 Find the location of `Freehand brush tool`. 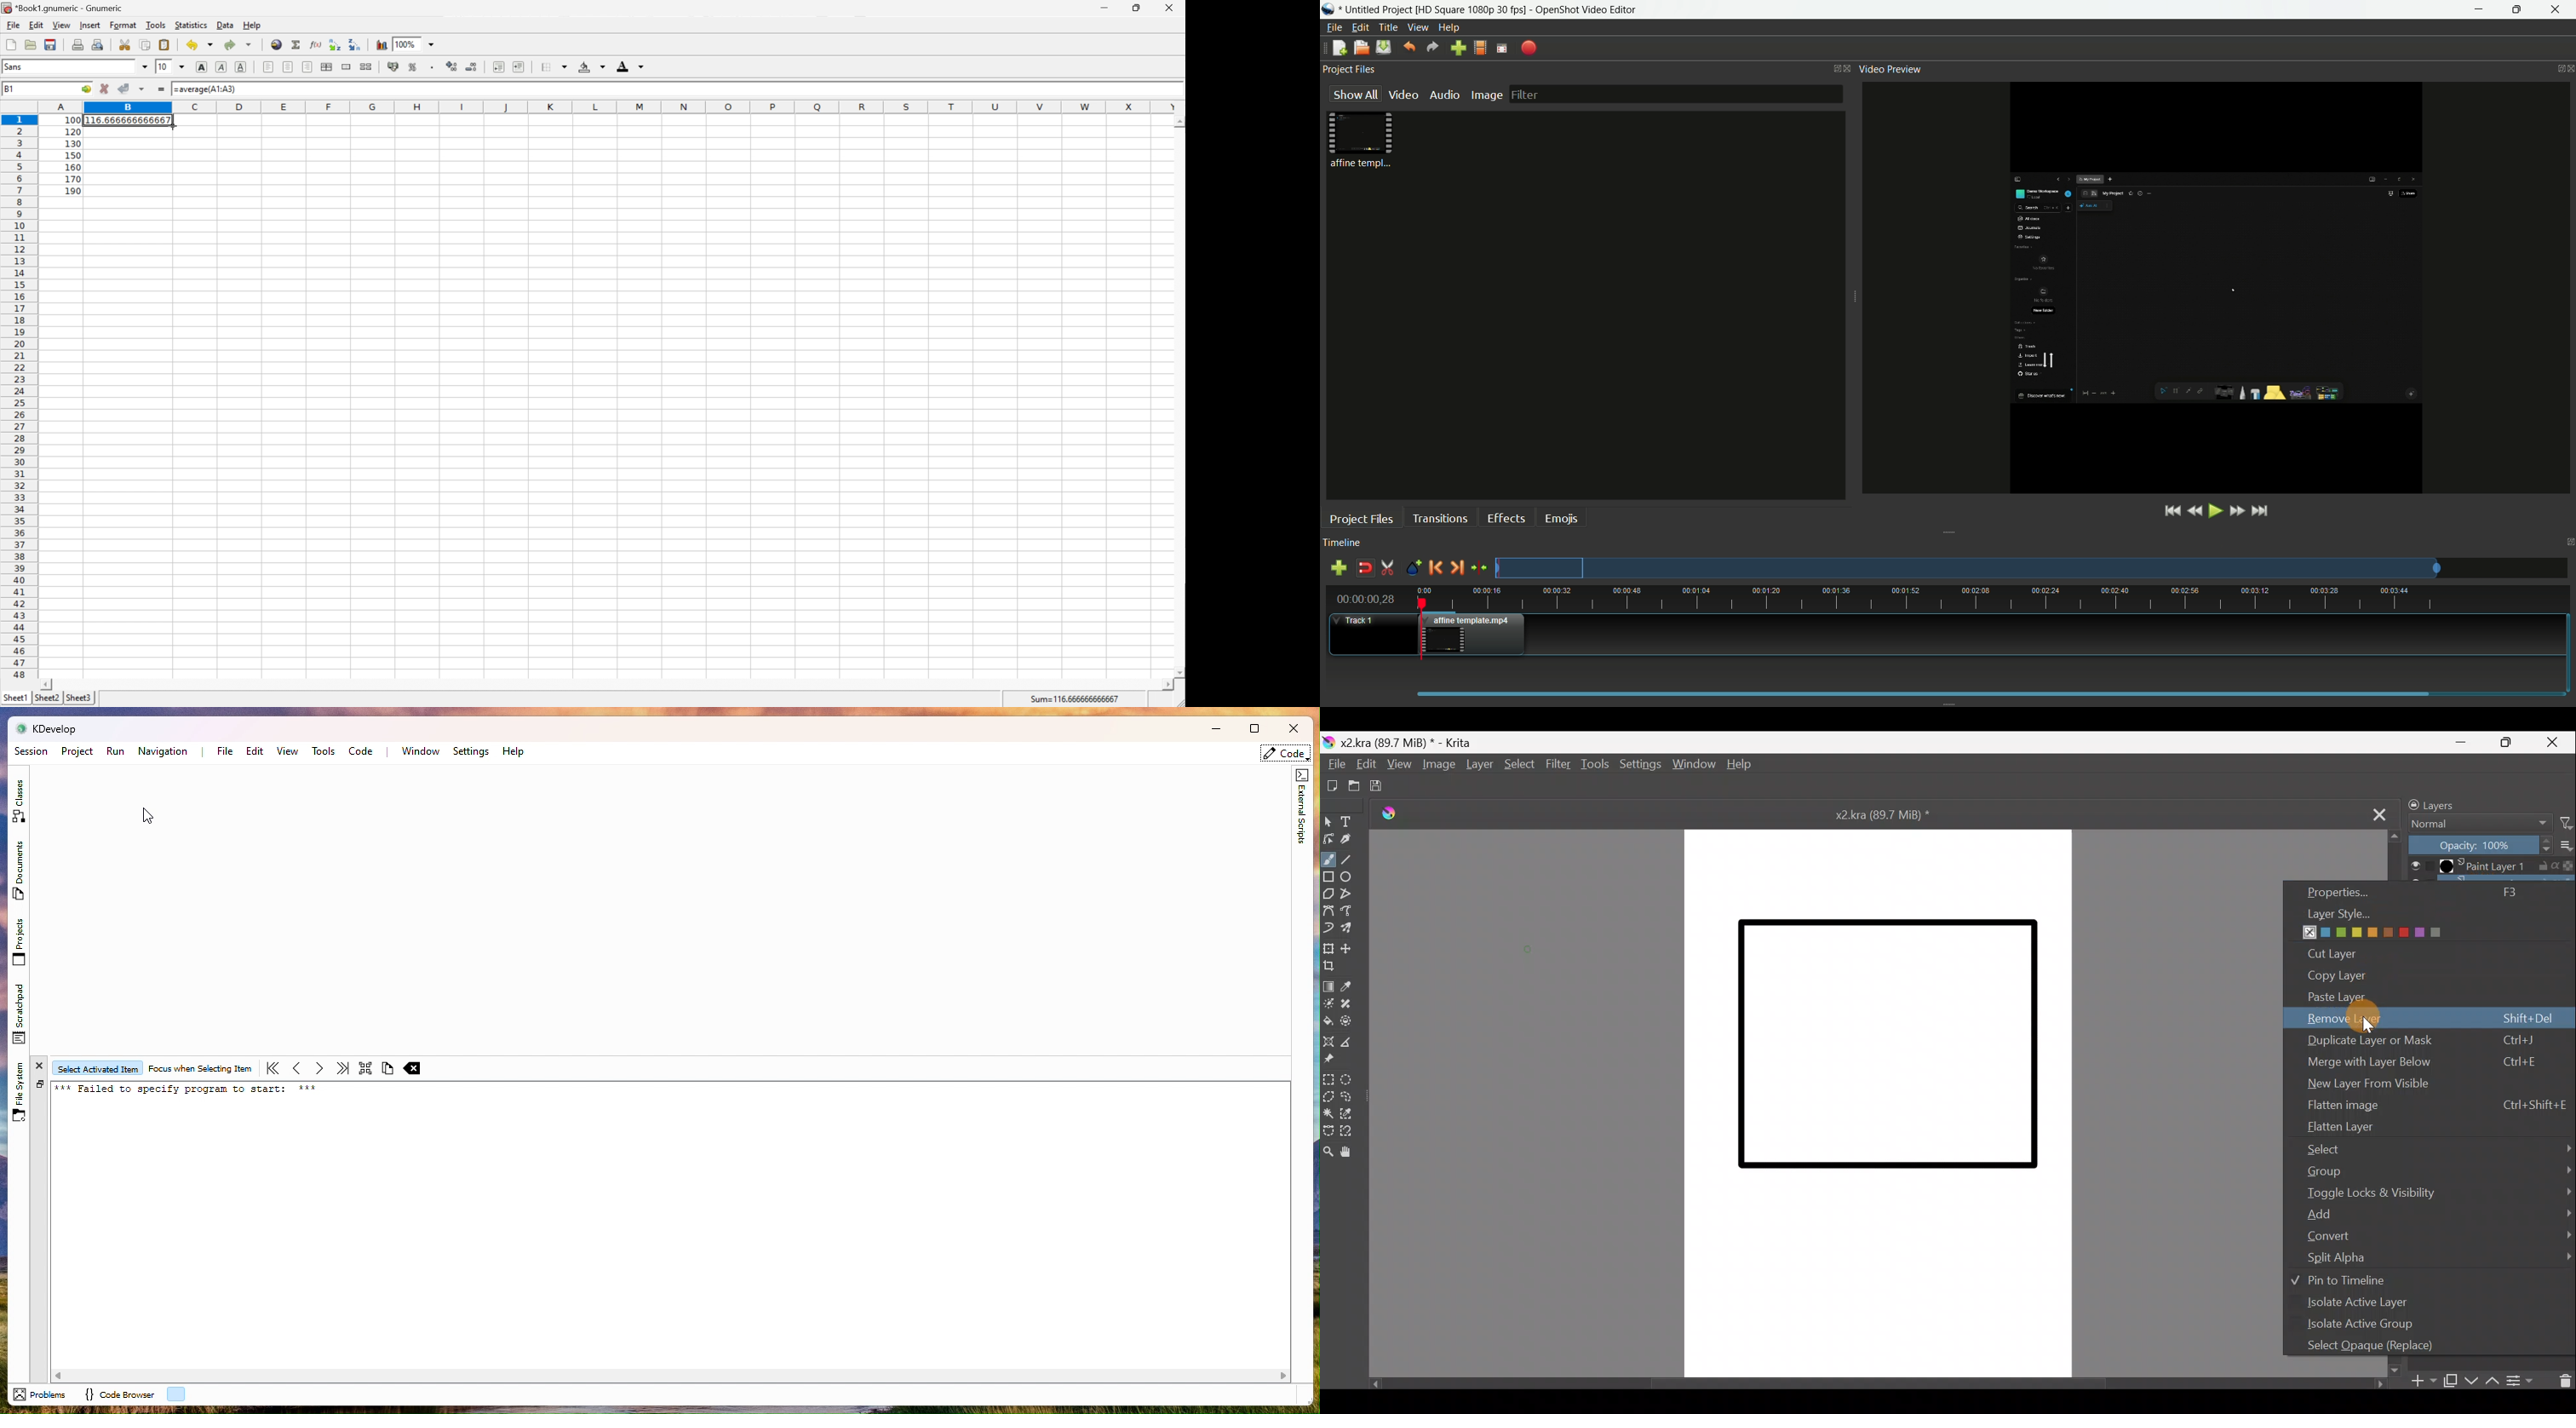

Freehand brush tool is located at coordinates (1330, 860).